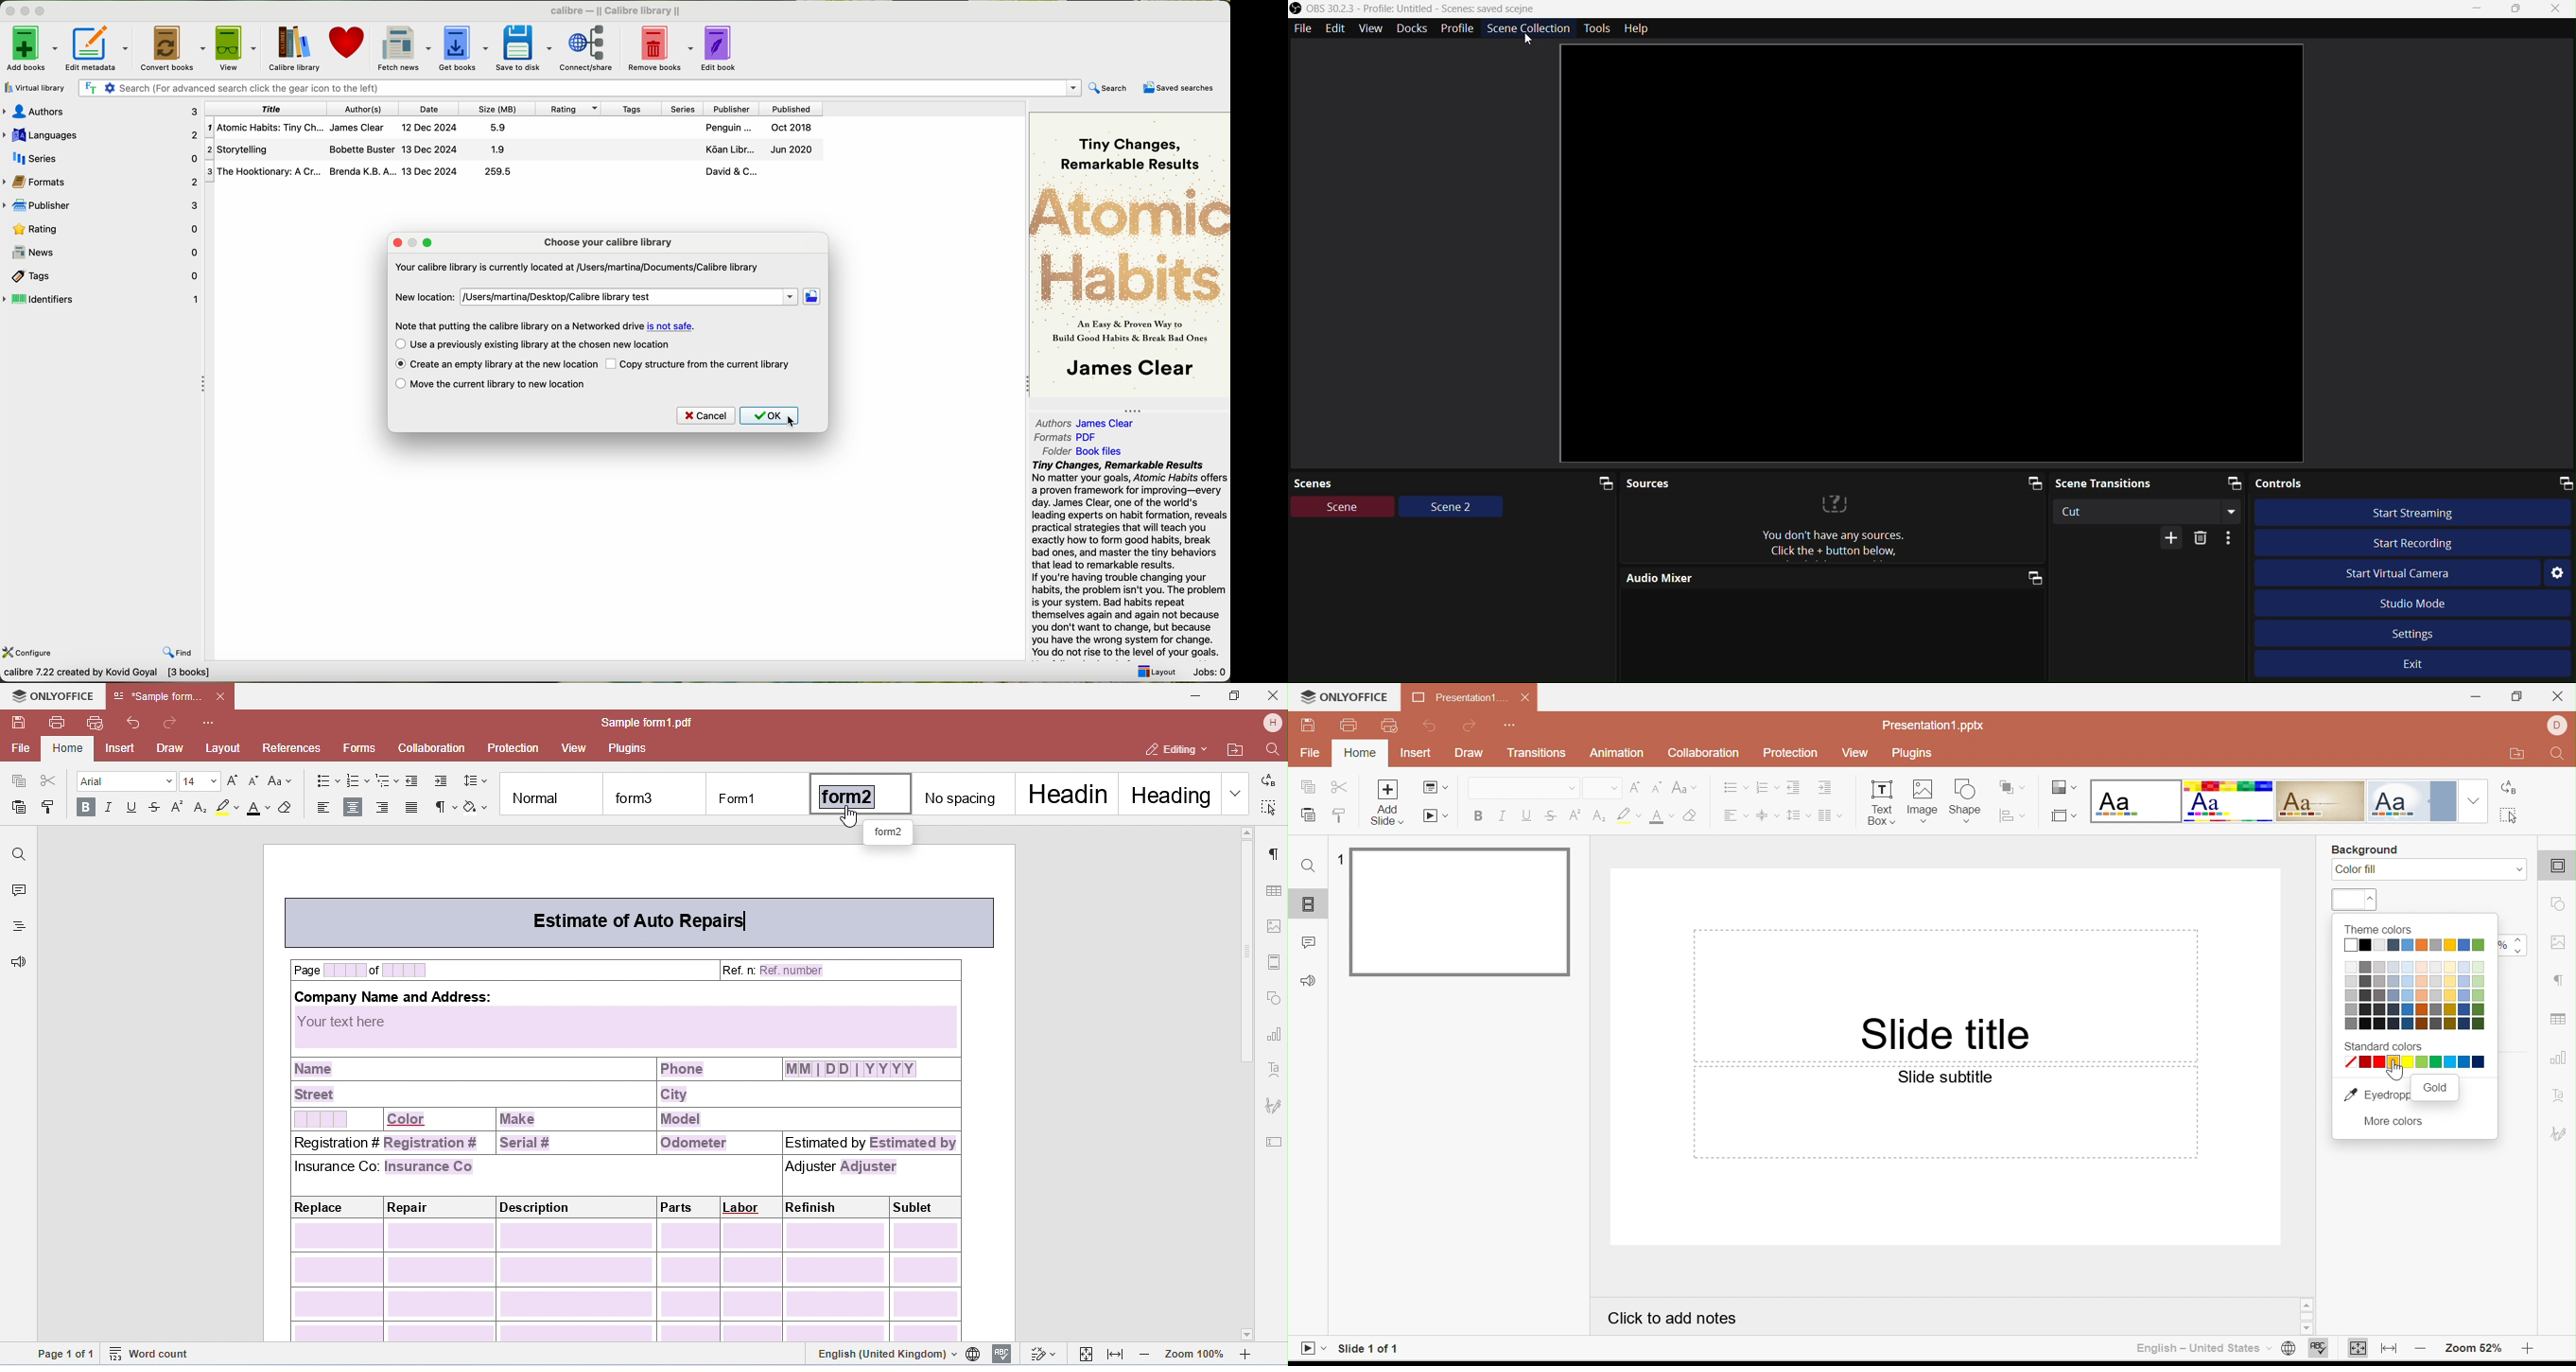 Image resolution: width=2576 pixels, height=1372 pixels. Describe the element at coordinates (1418, 8) in the screenshot. I see `Obs studio` at that location.